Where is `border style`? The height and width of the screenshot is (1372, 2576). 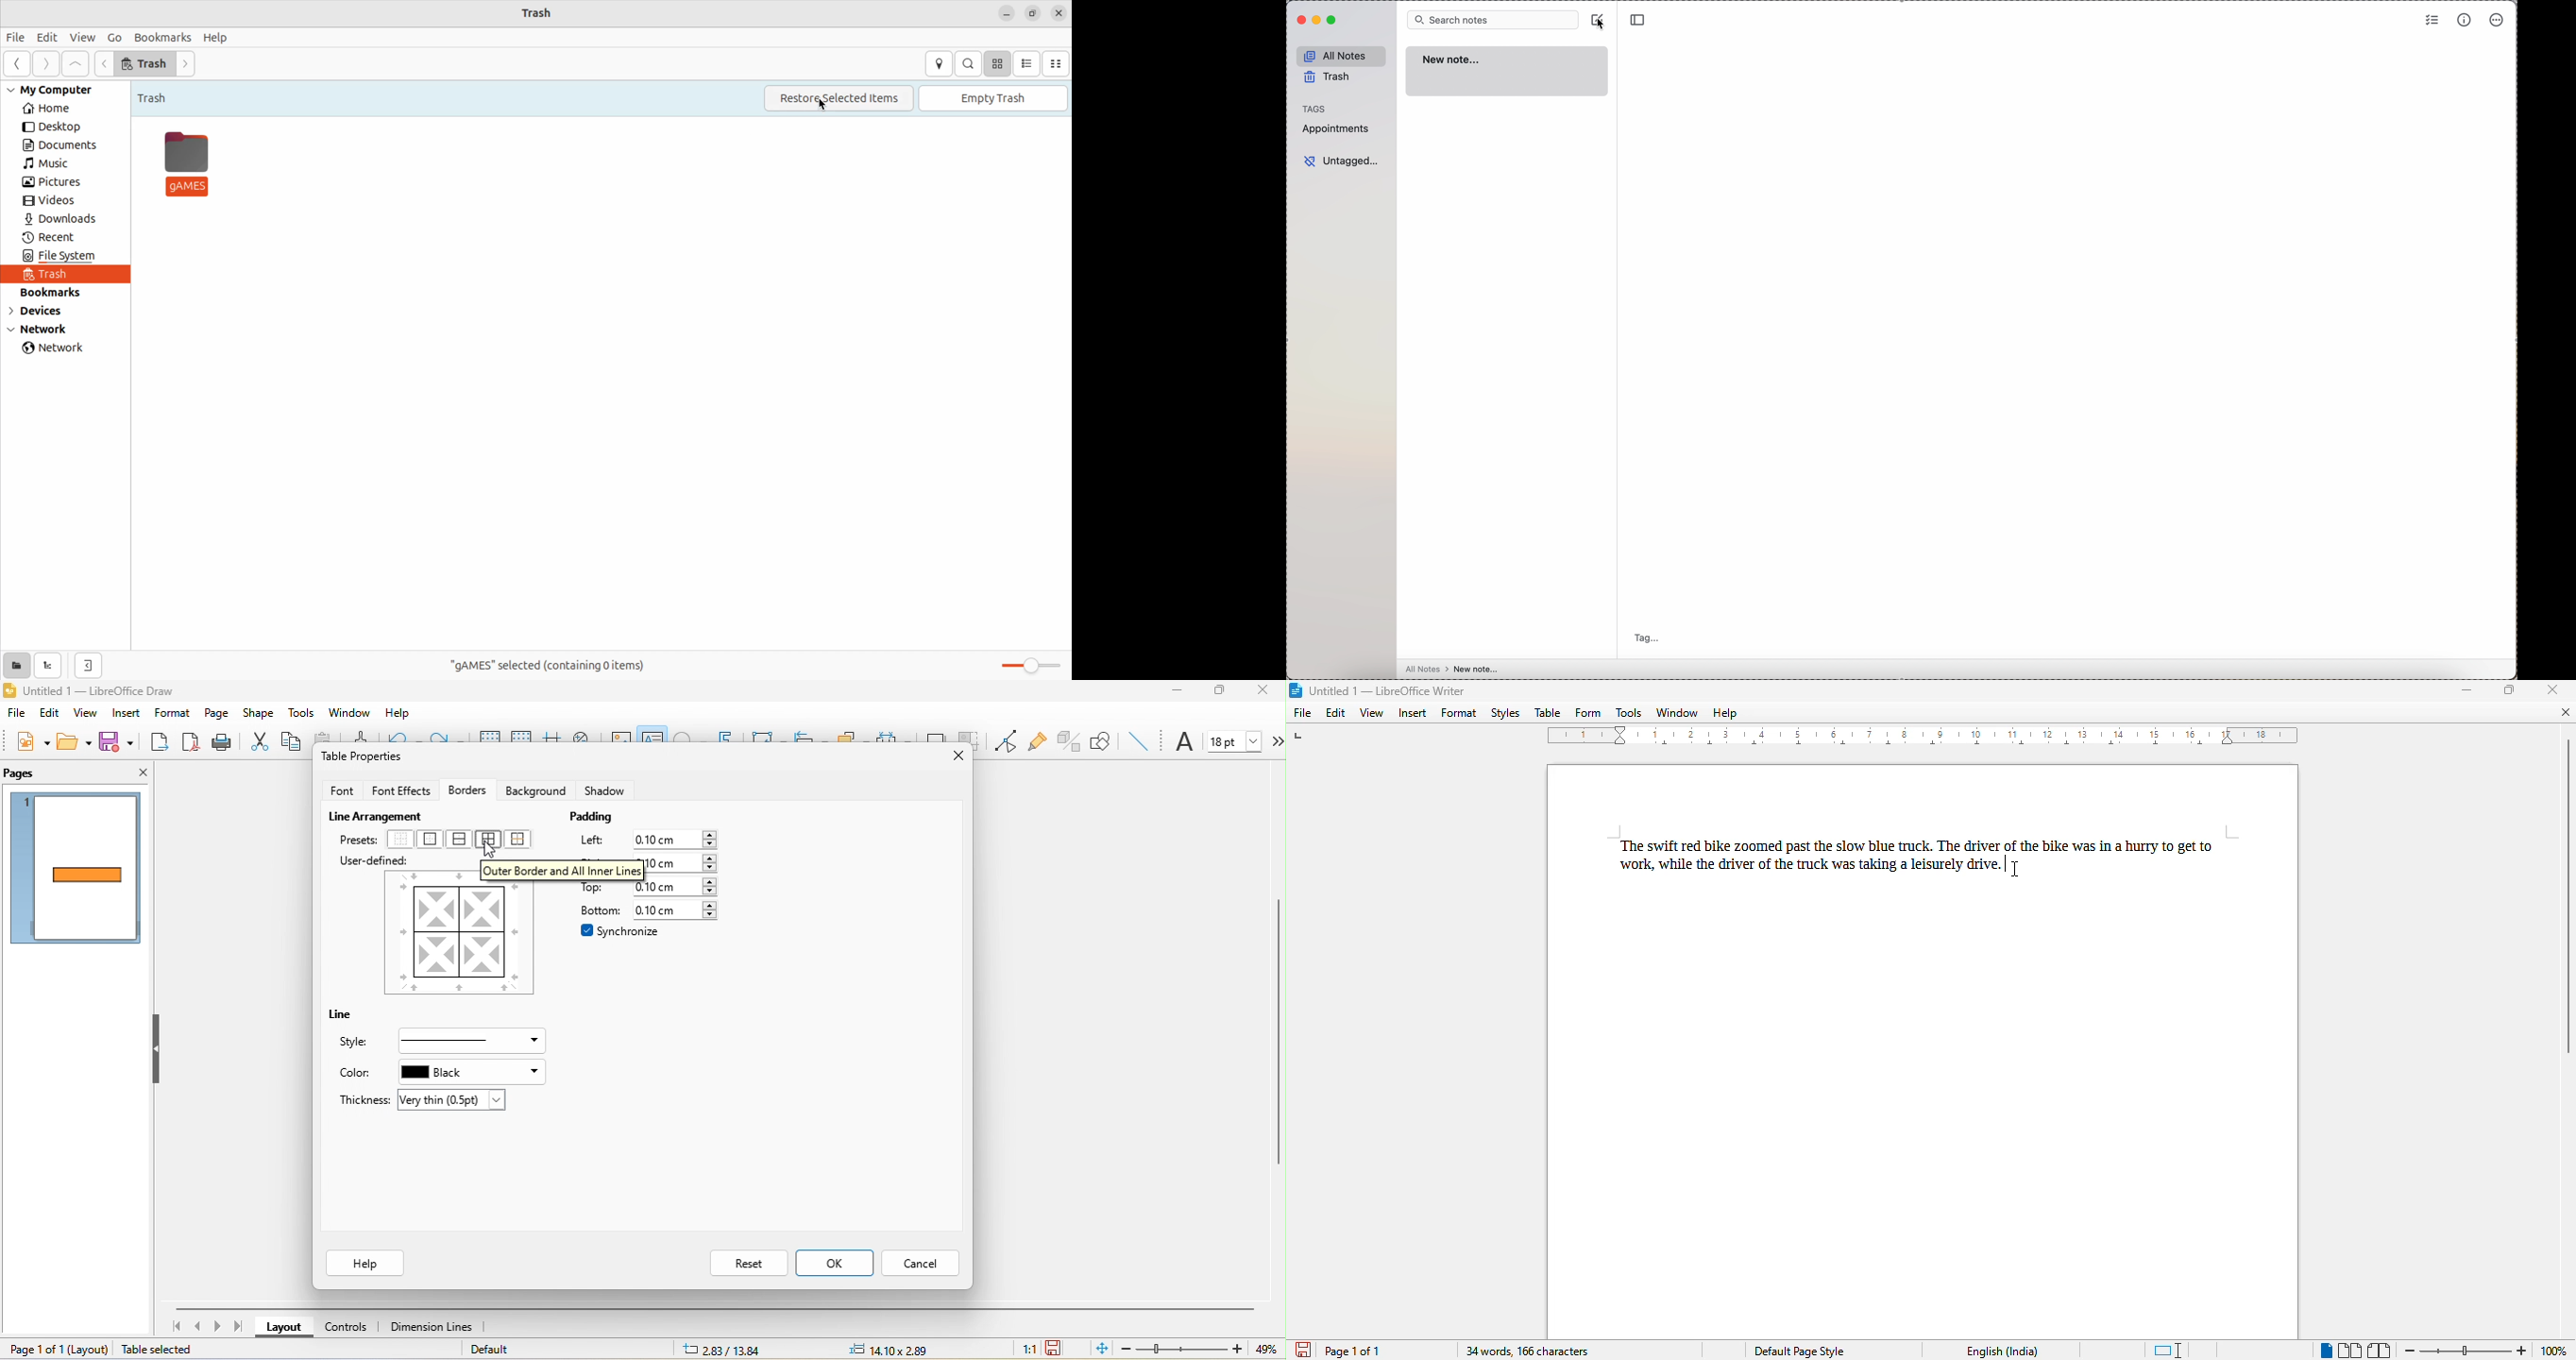
border style is located at coordinates (472, 1042).